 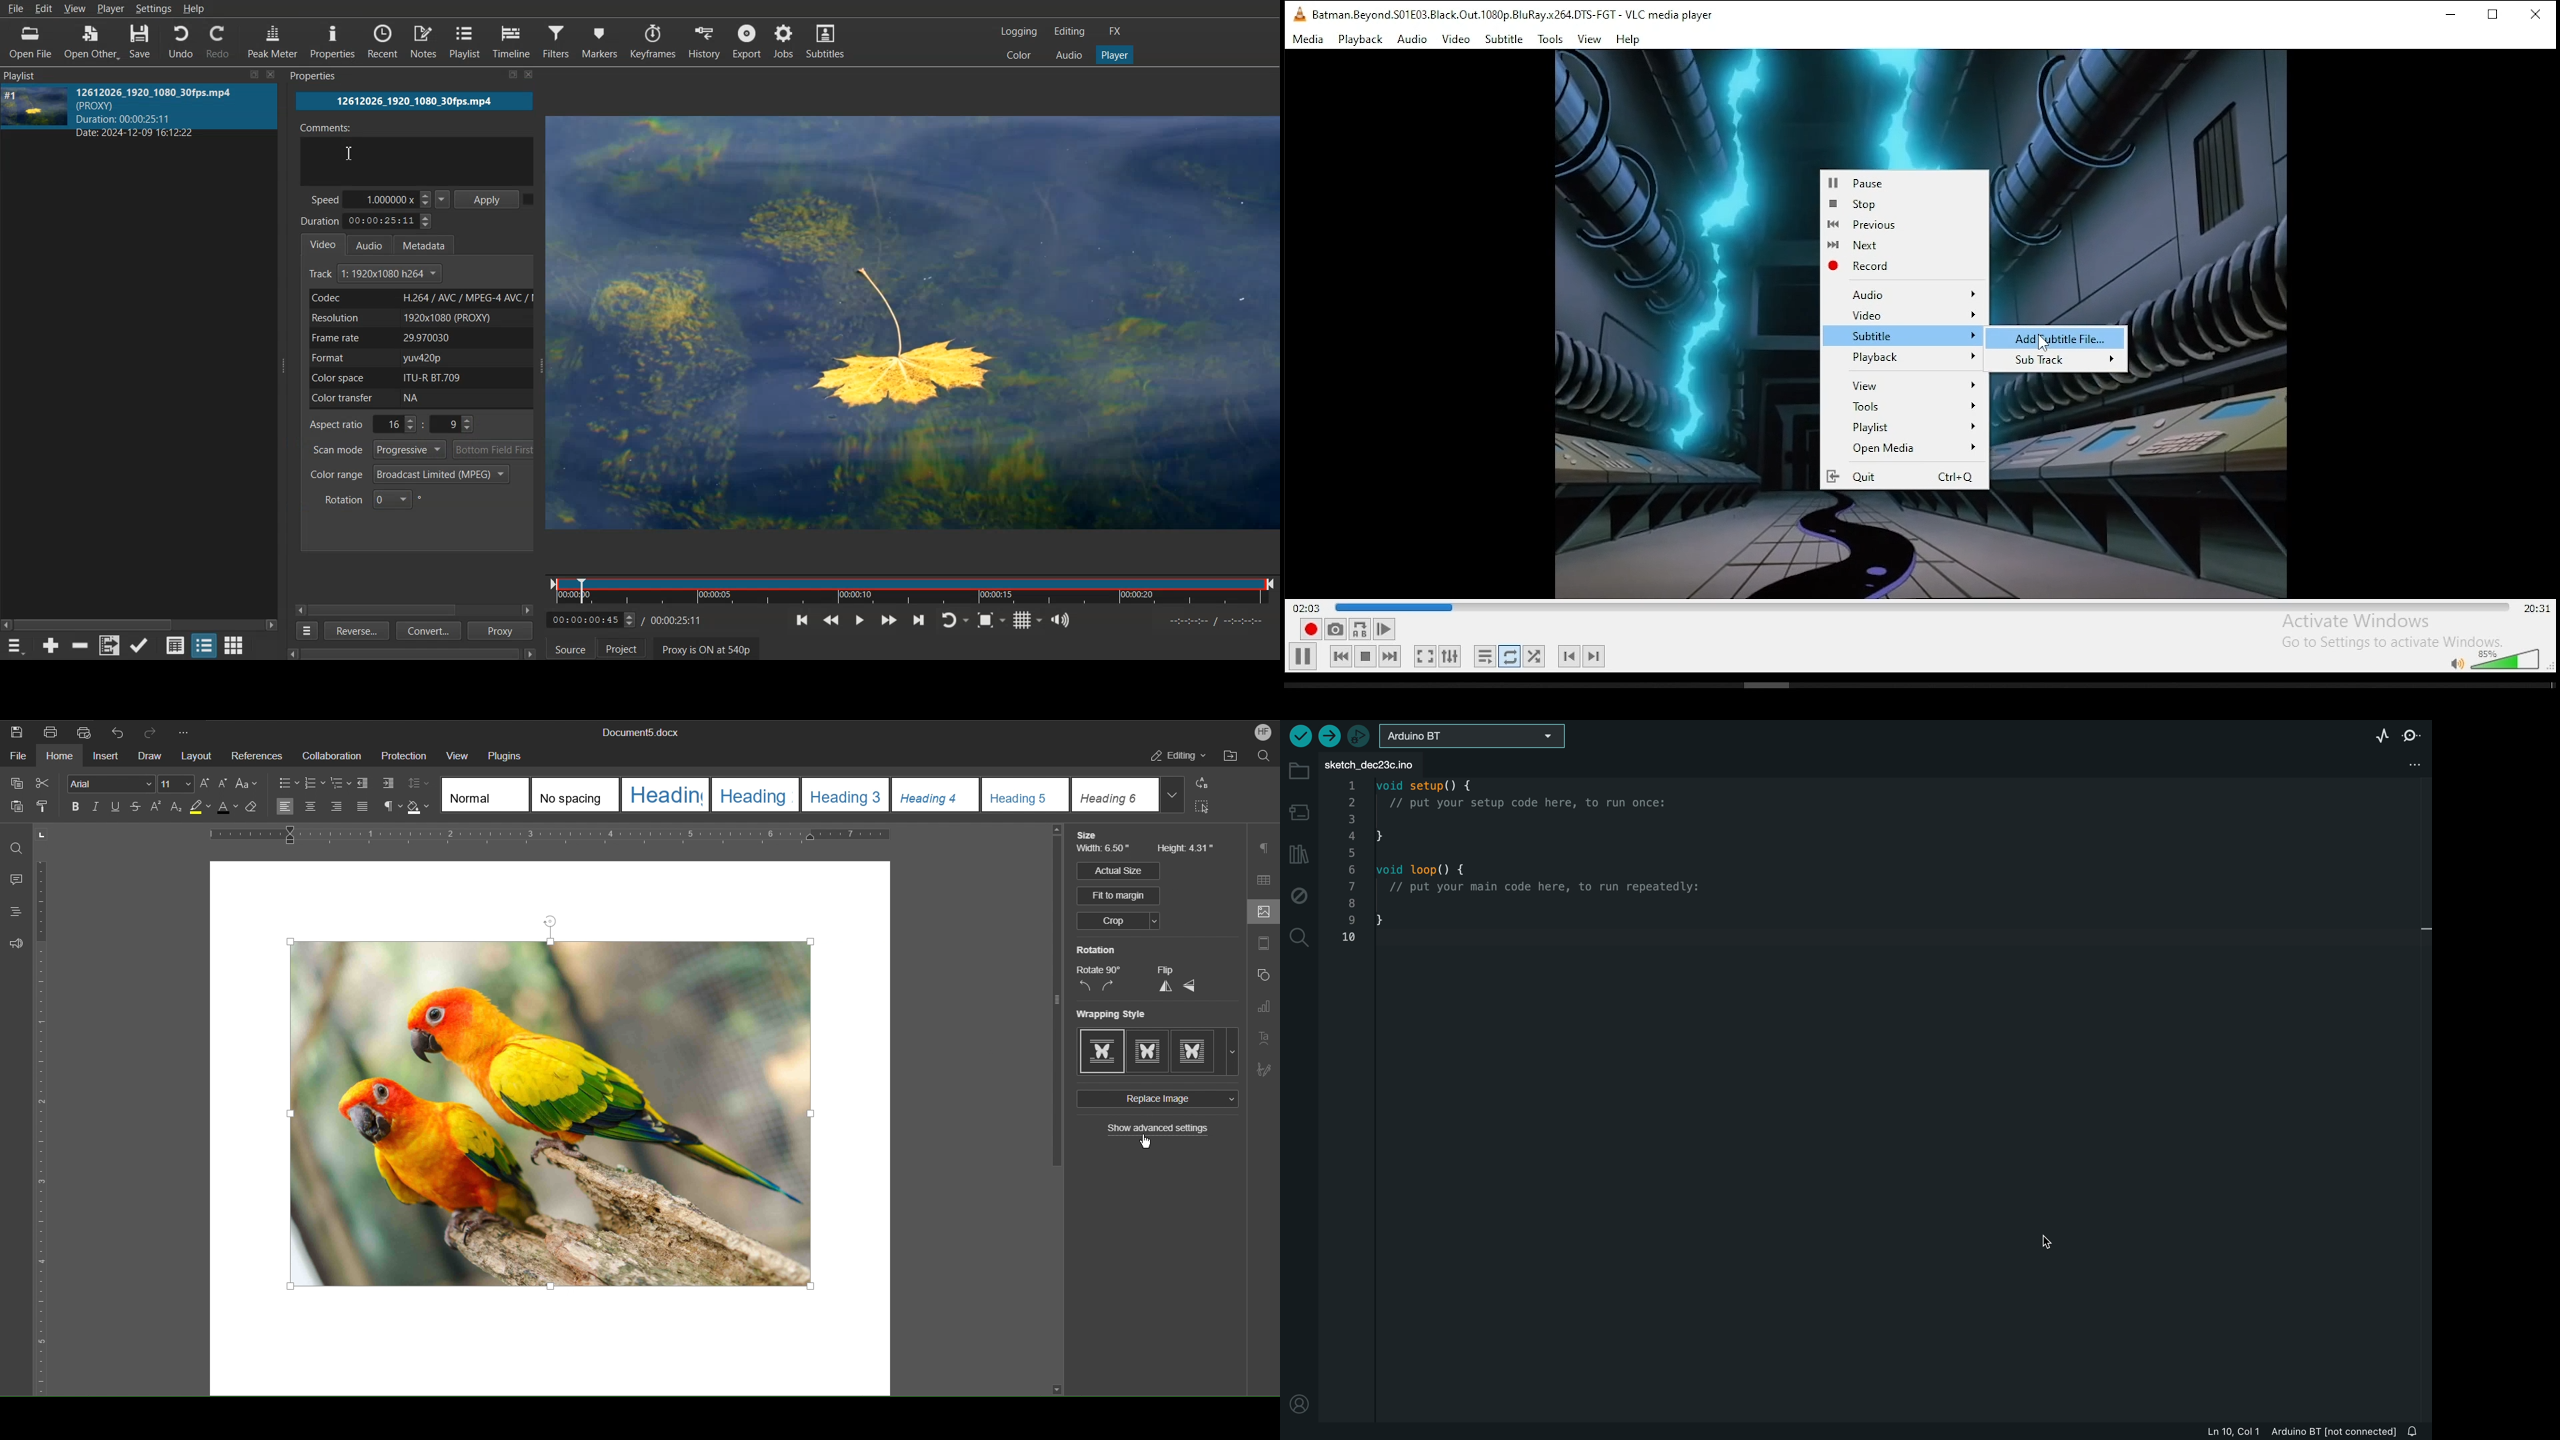 I want to click on Highlight, so click(x=203, y=810).